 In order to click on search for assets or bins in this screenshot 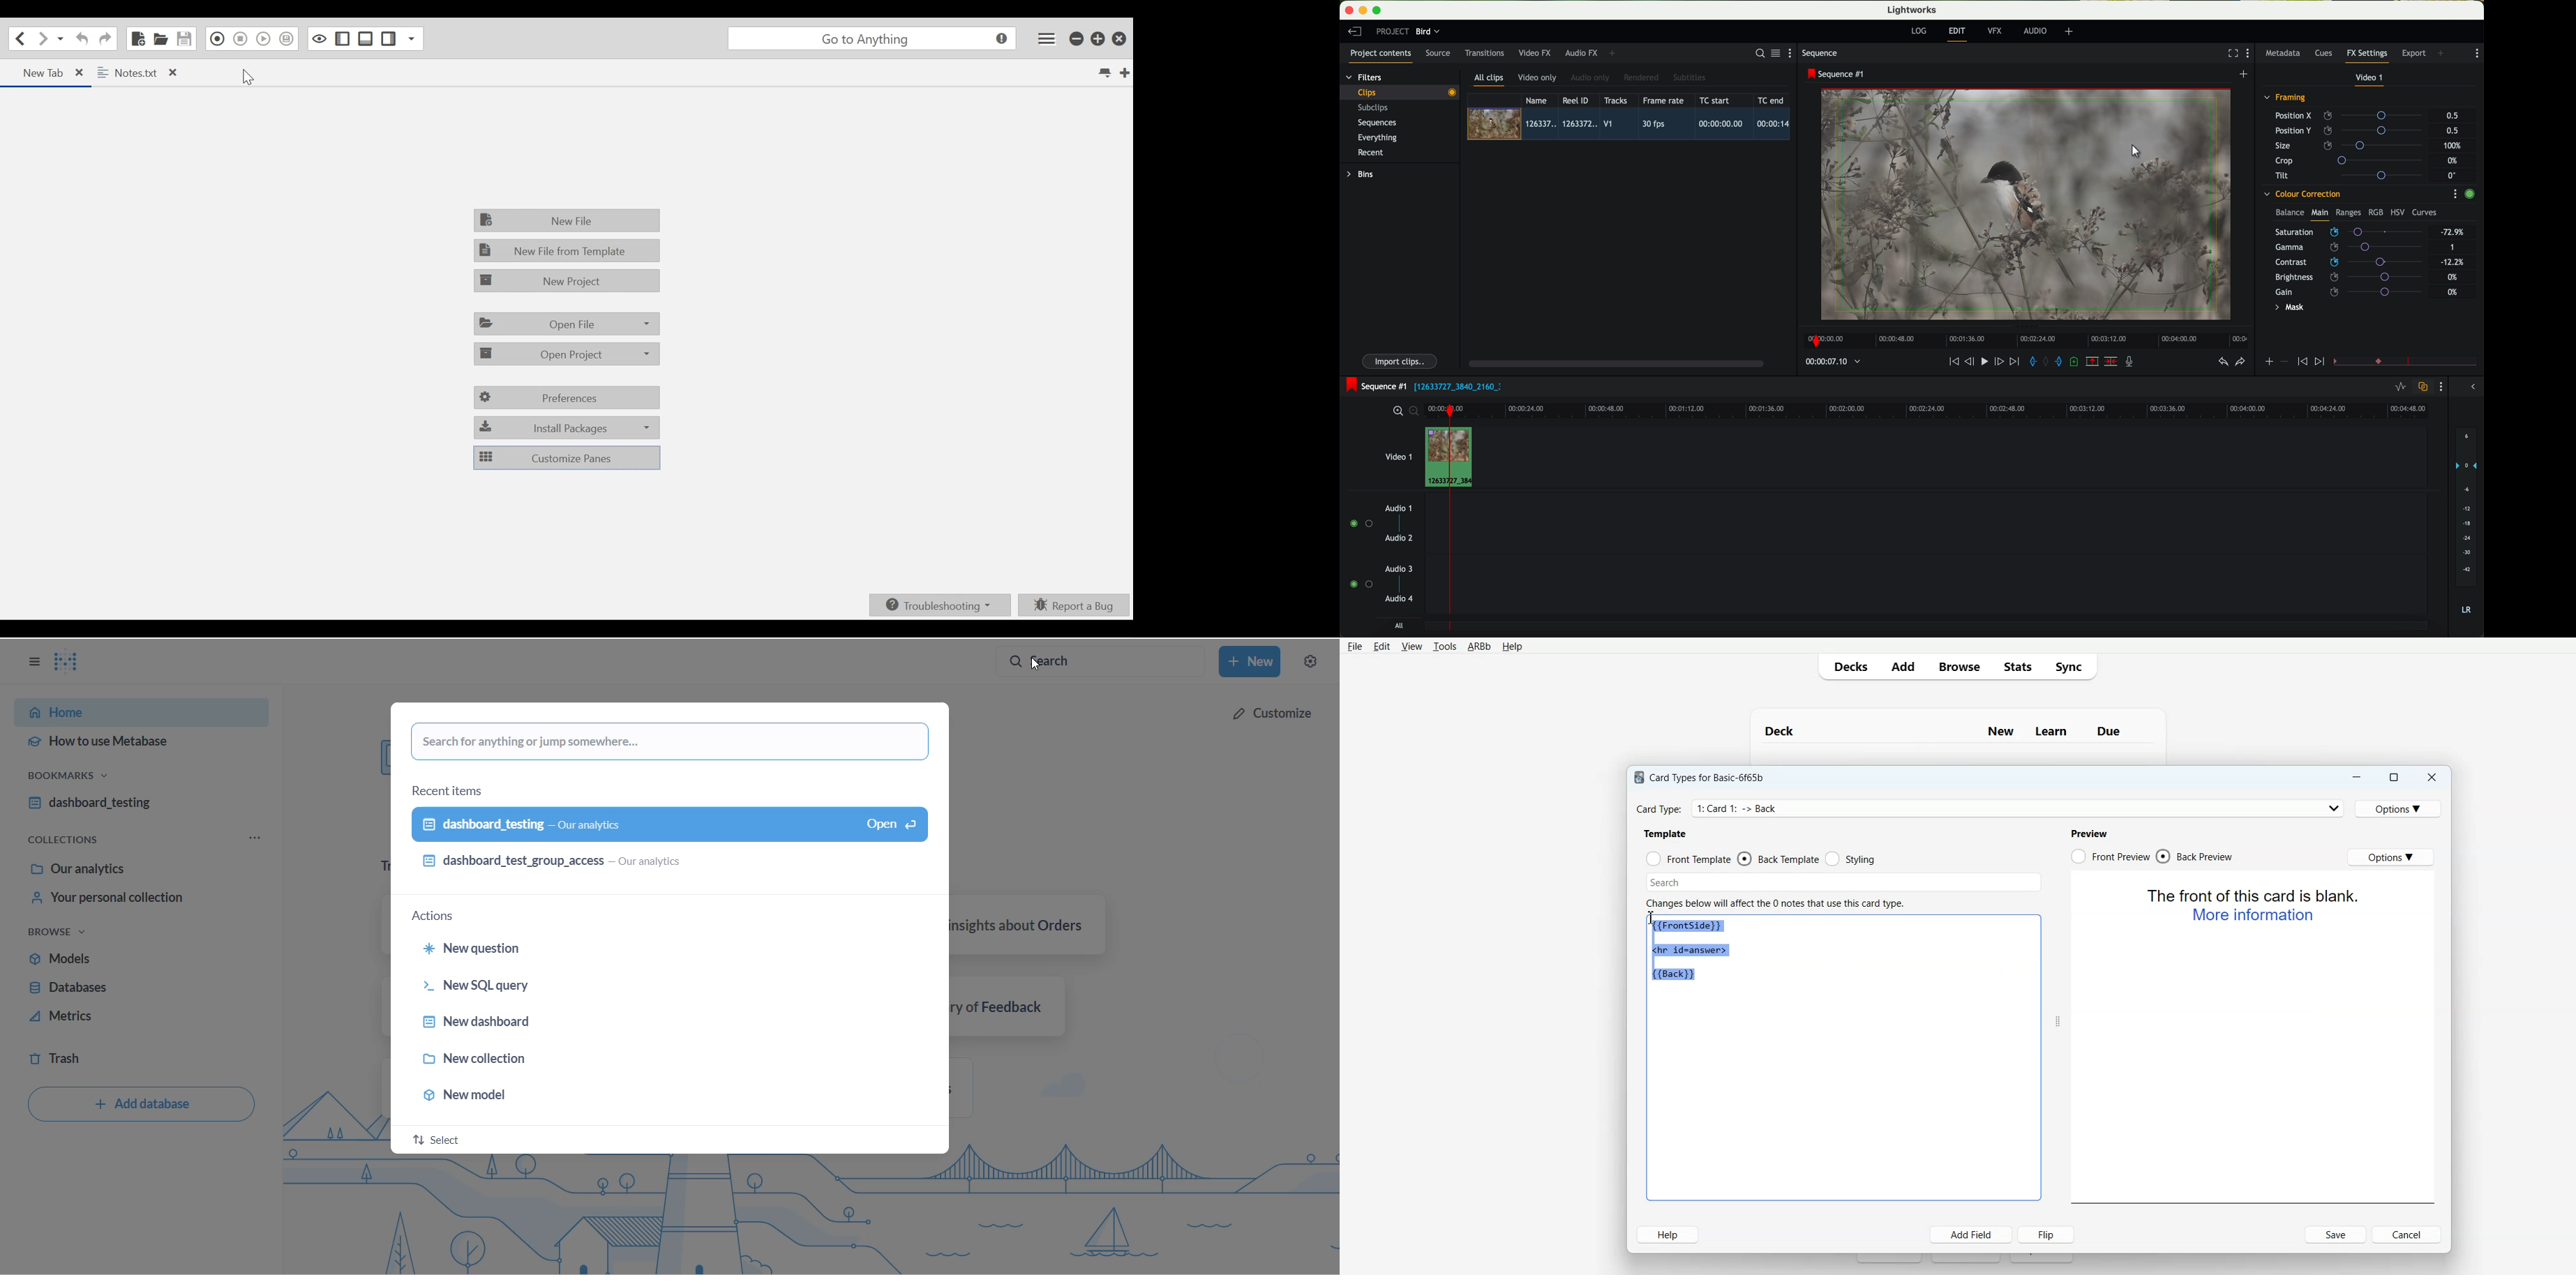, I will do `click(1757, 53)`.